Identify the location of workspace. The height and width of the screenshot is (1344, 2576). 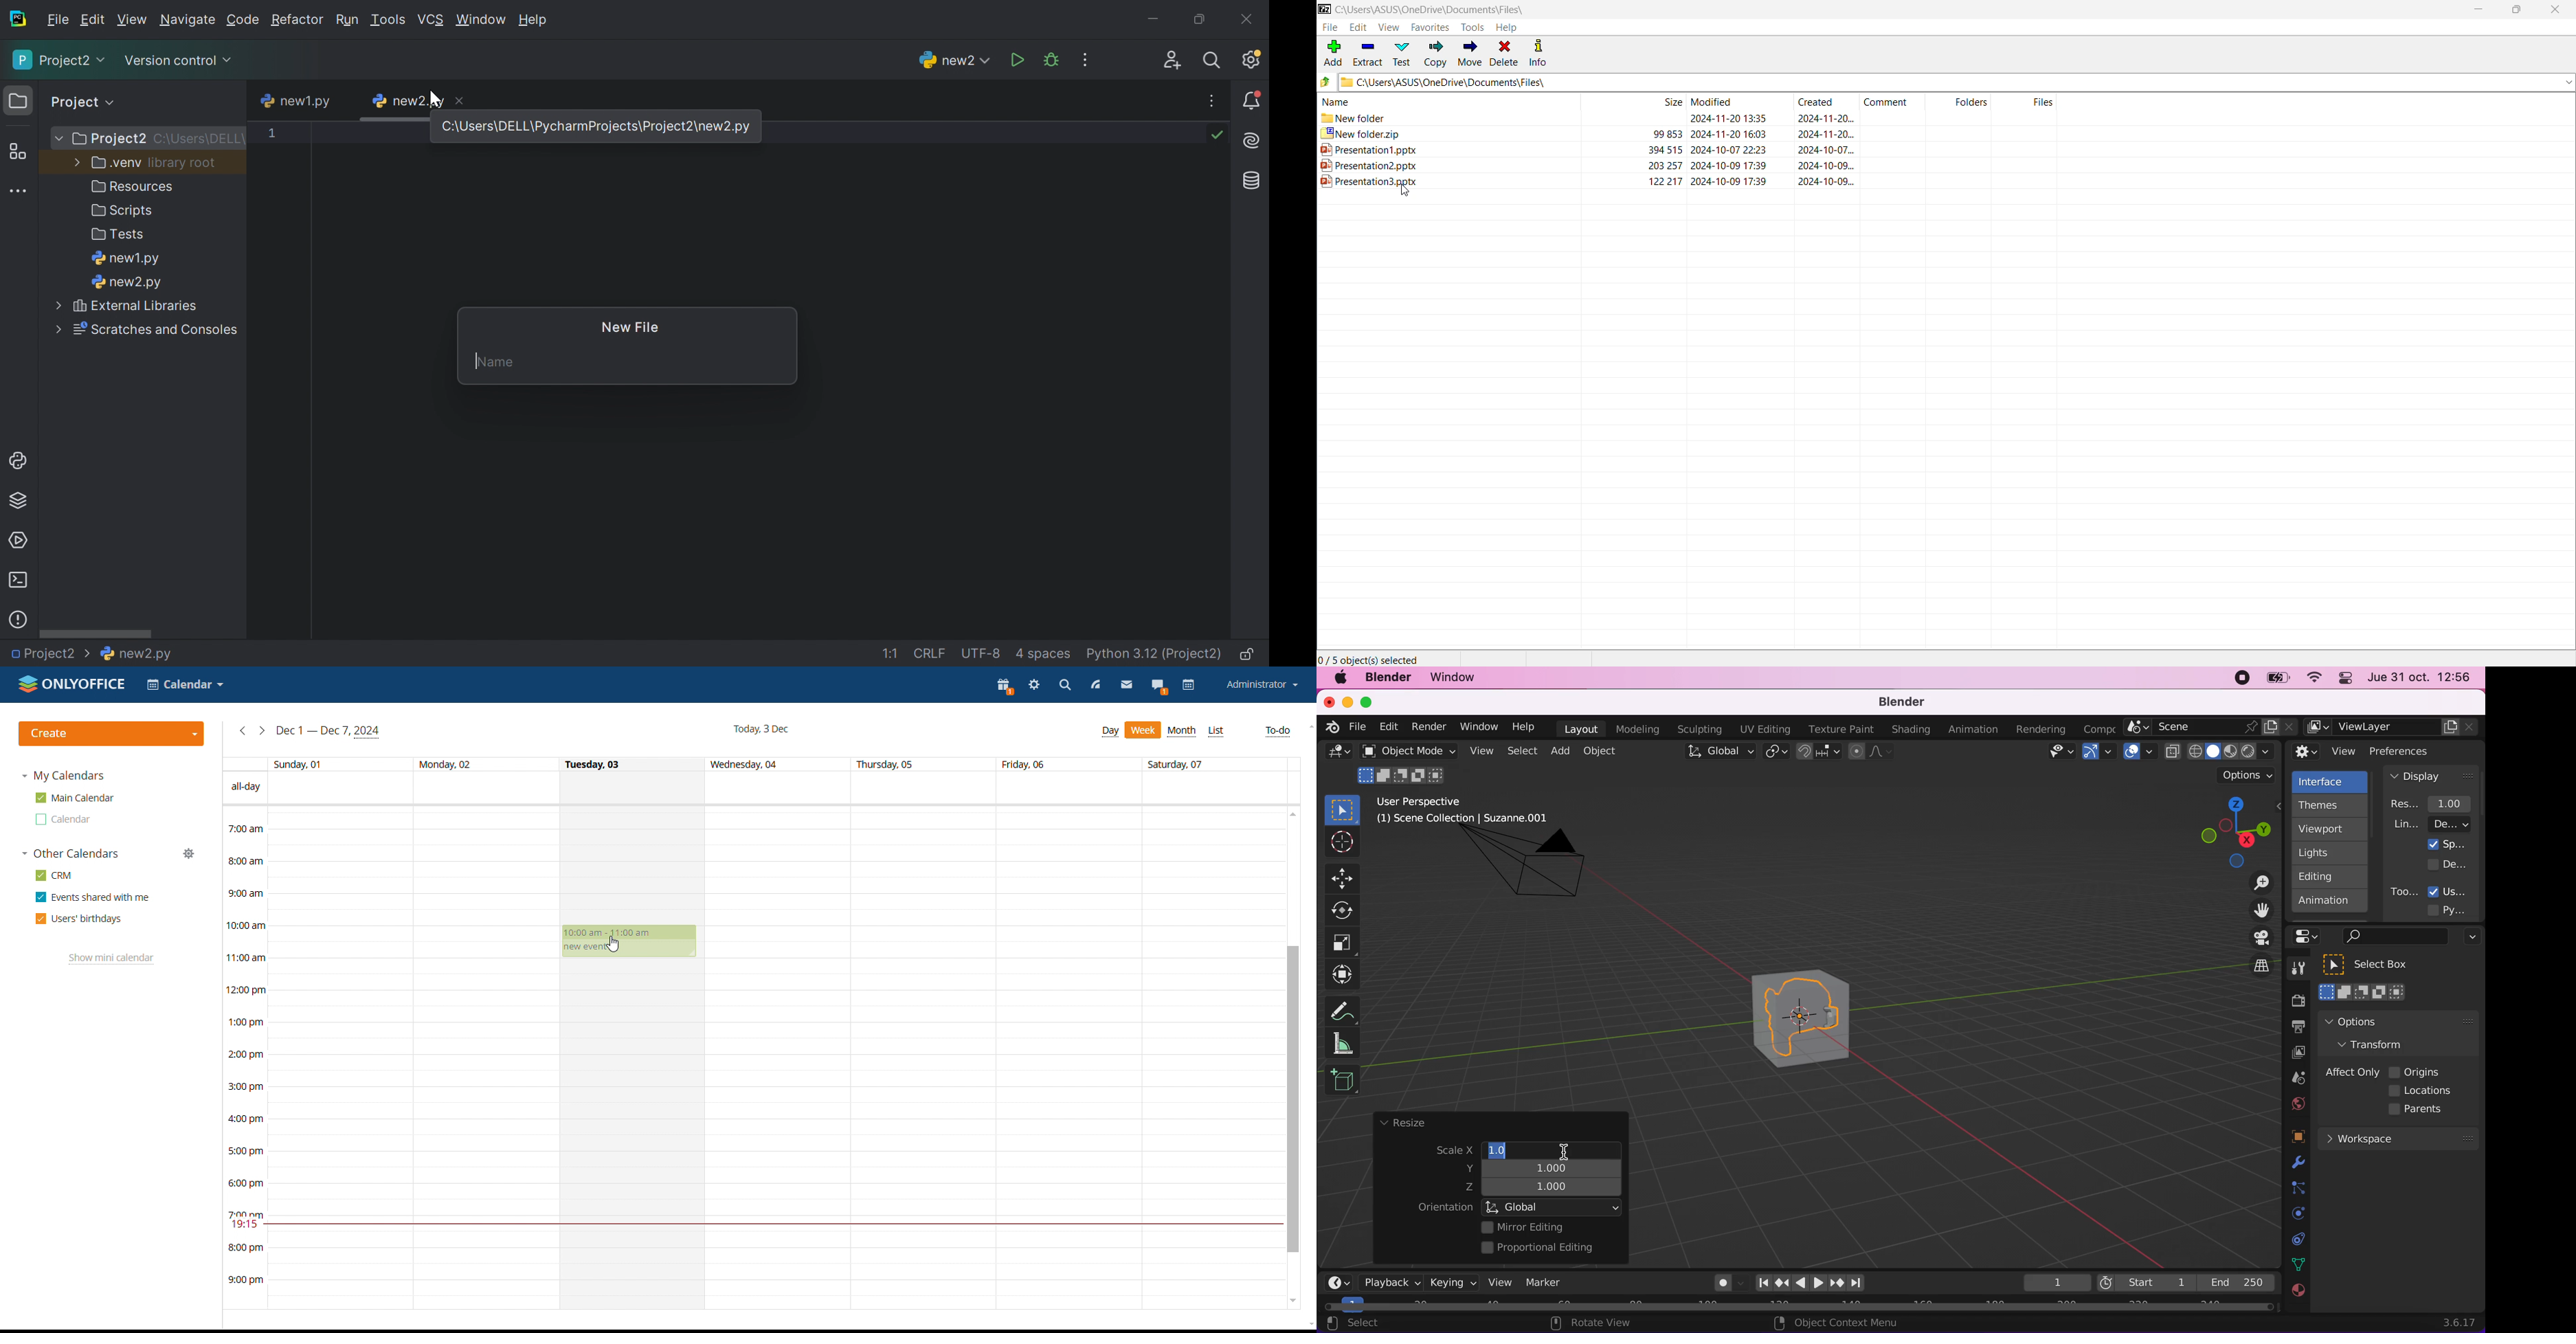
(2398, 1137).